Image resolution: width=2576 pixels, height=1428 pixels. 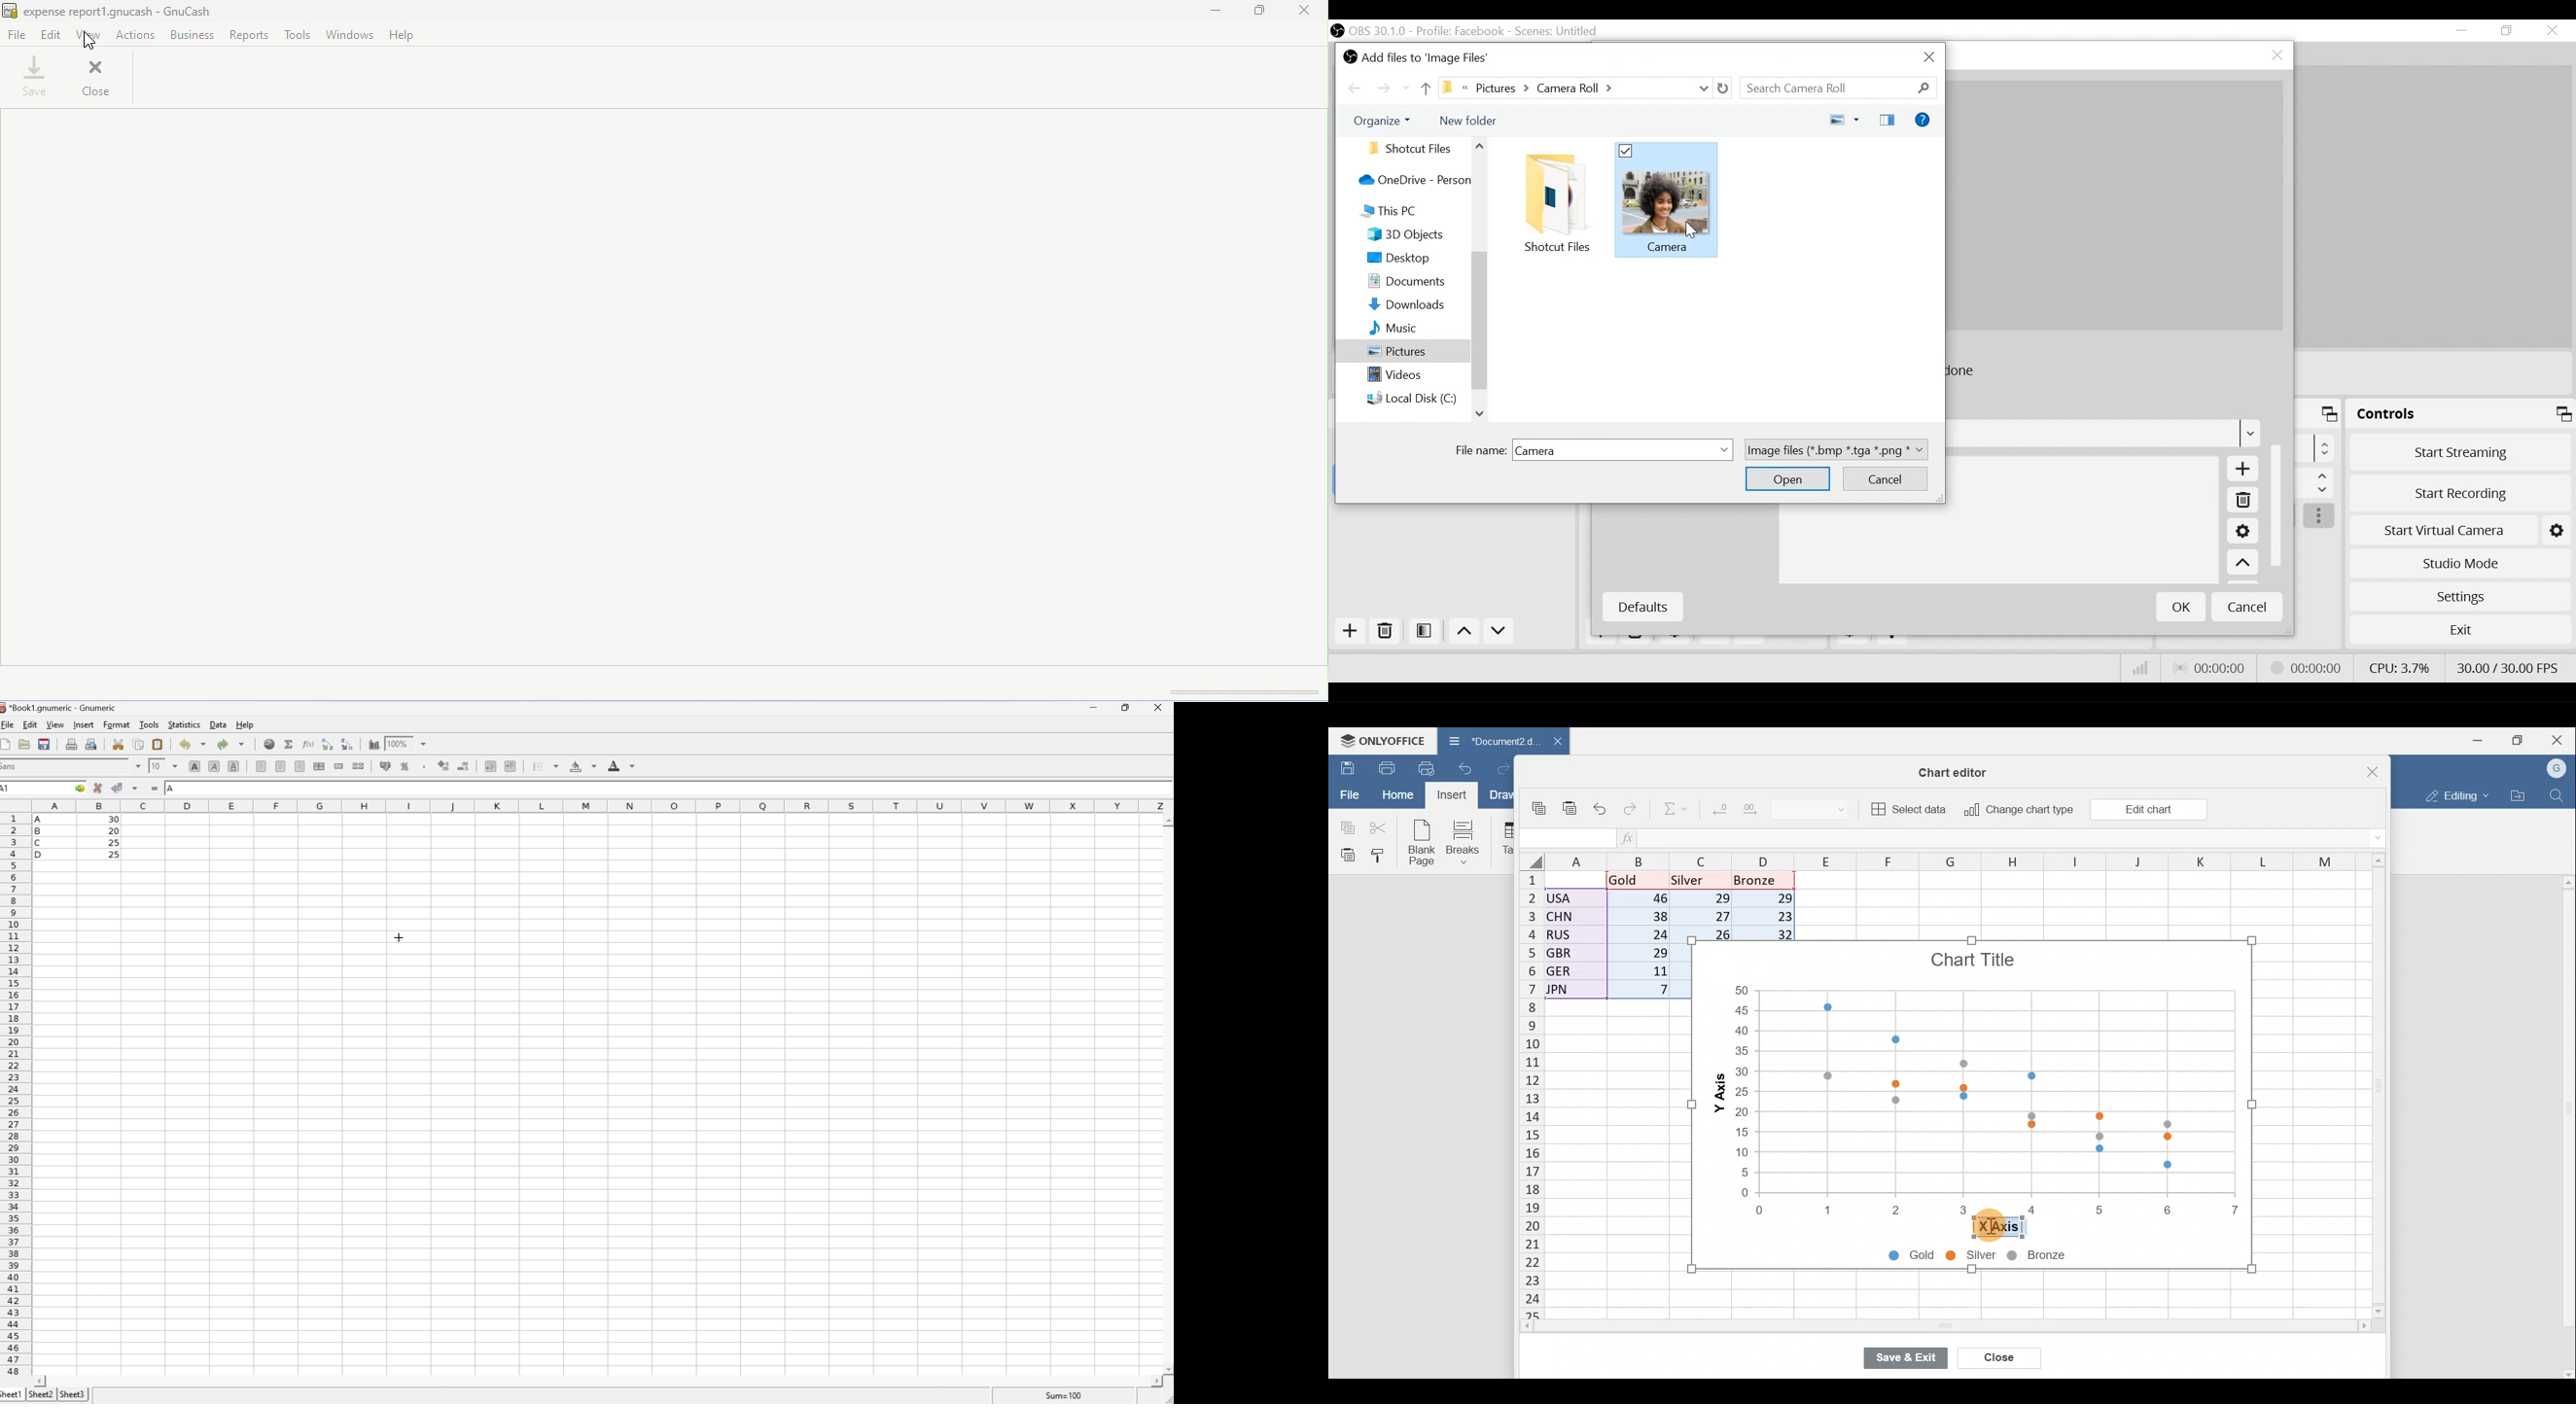 What do you see at coordinates (1993, 1228) in the screenshot?
I see `Cursor on X-axis` at bounding box center [1993, 1228].